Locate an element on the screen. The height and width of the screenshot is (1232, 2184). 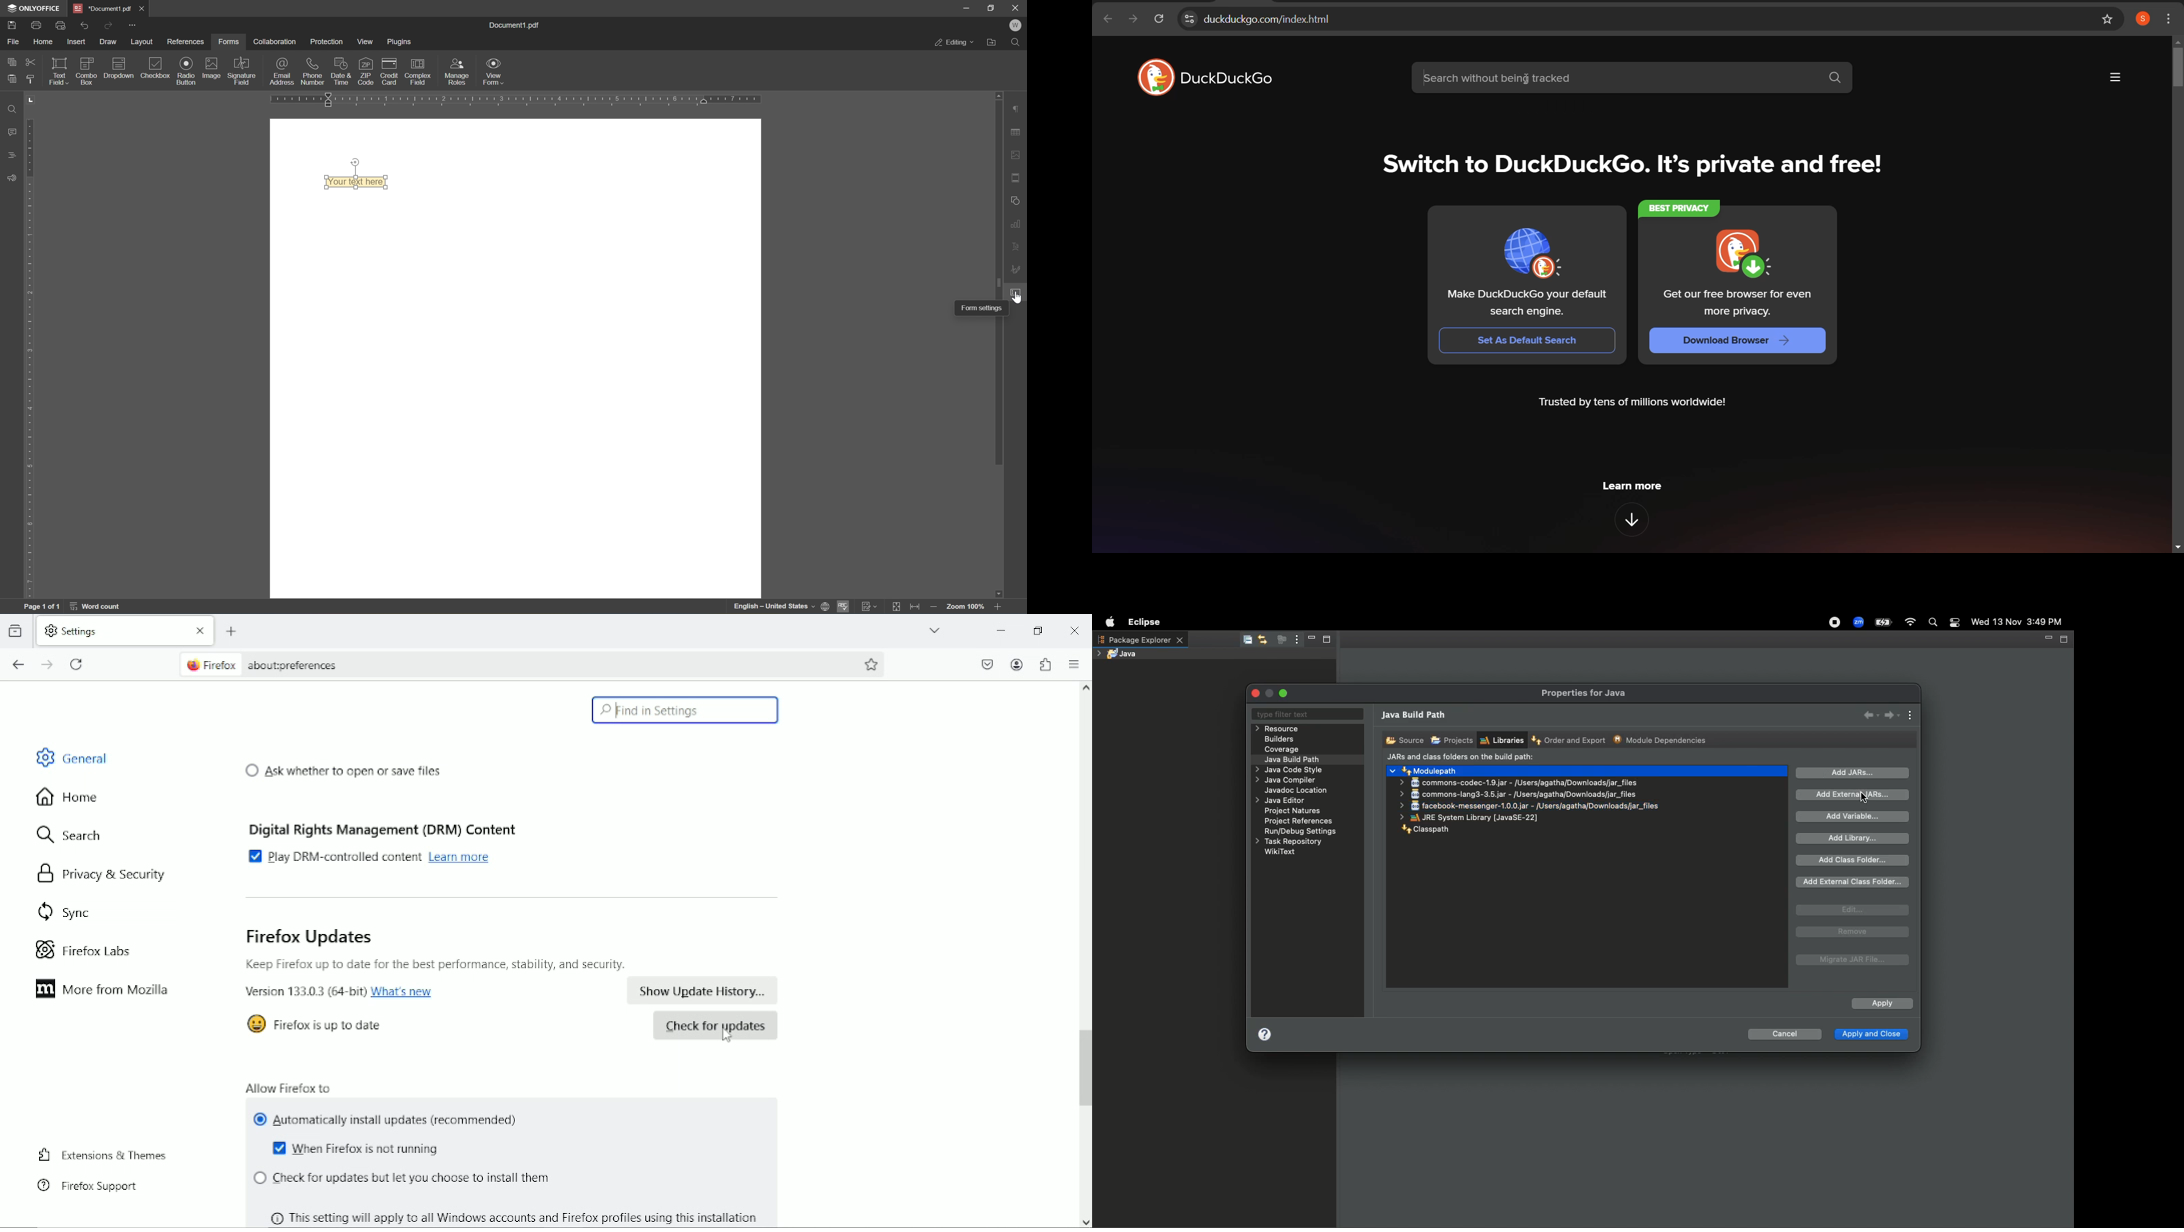
find is located at coordinates (14, 108).